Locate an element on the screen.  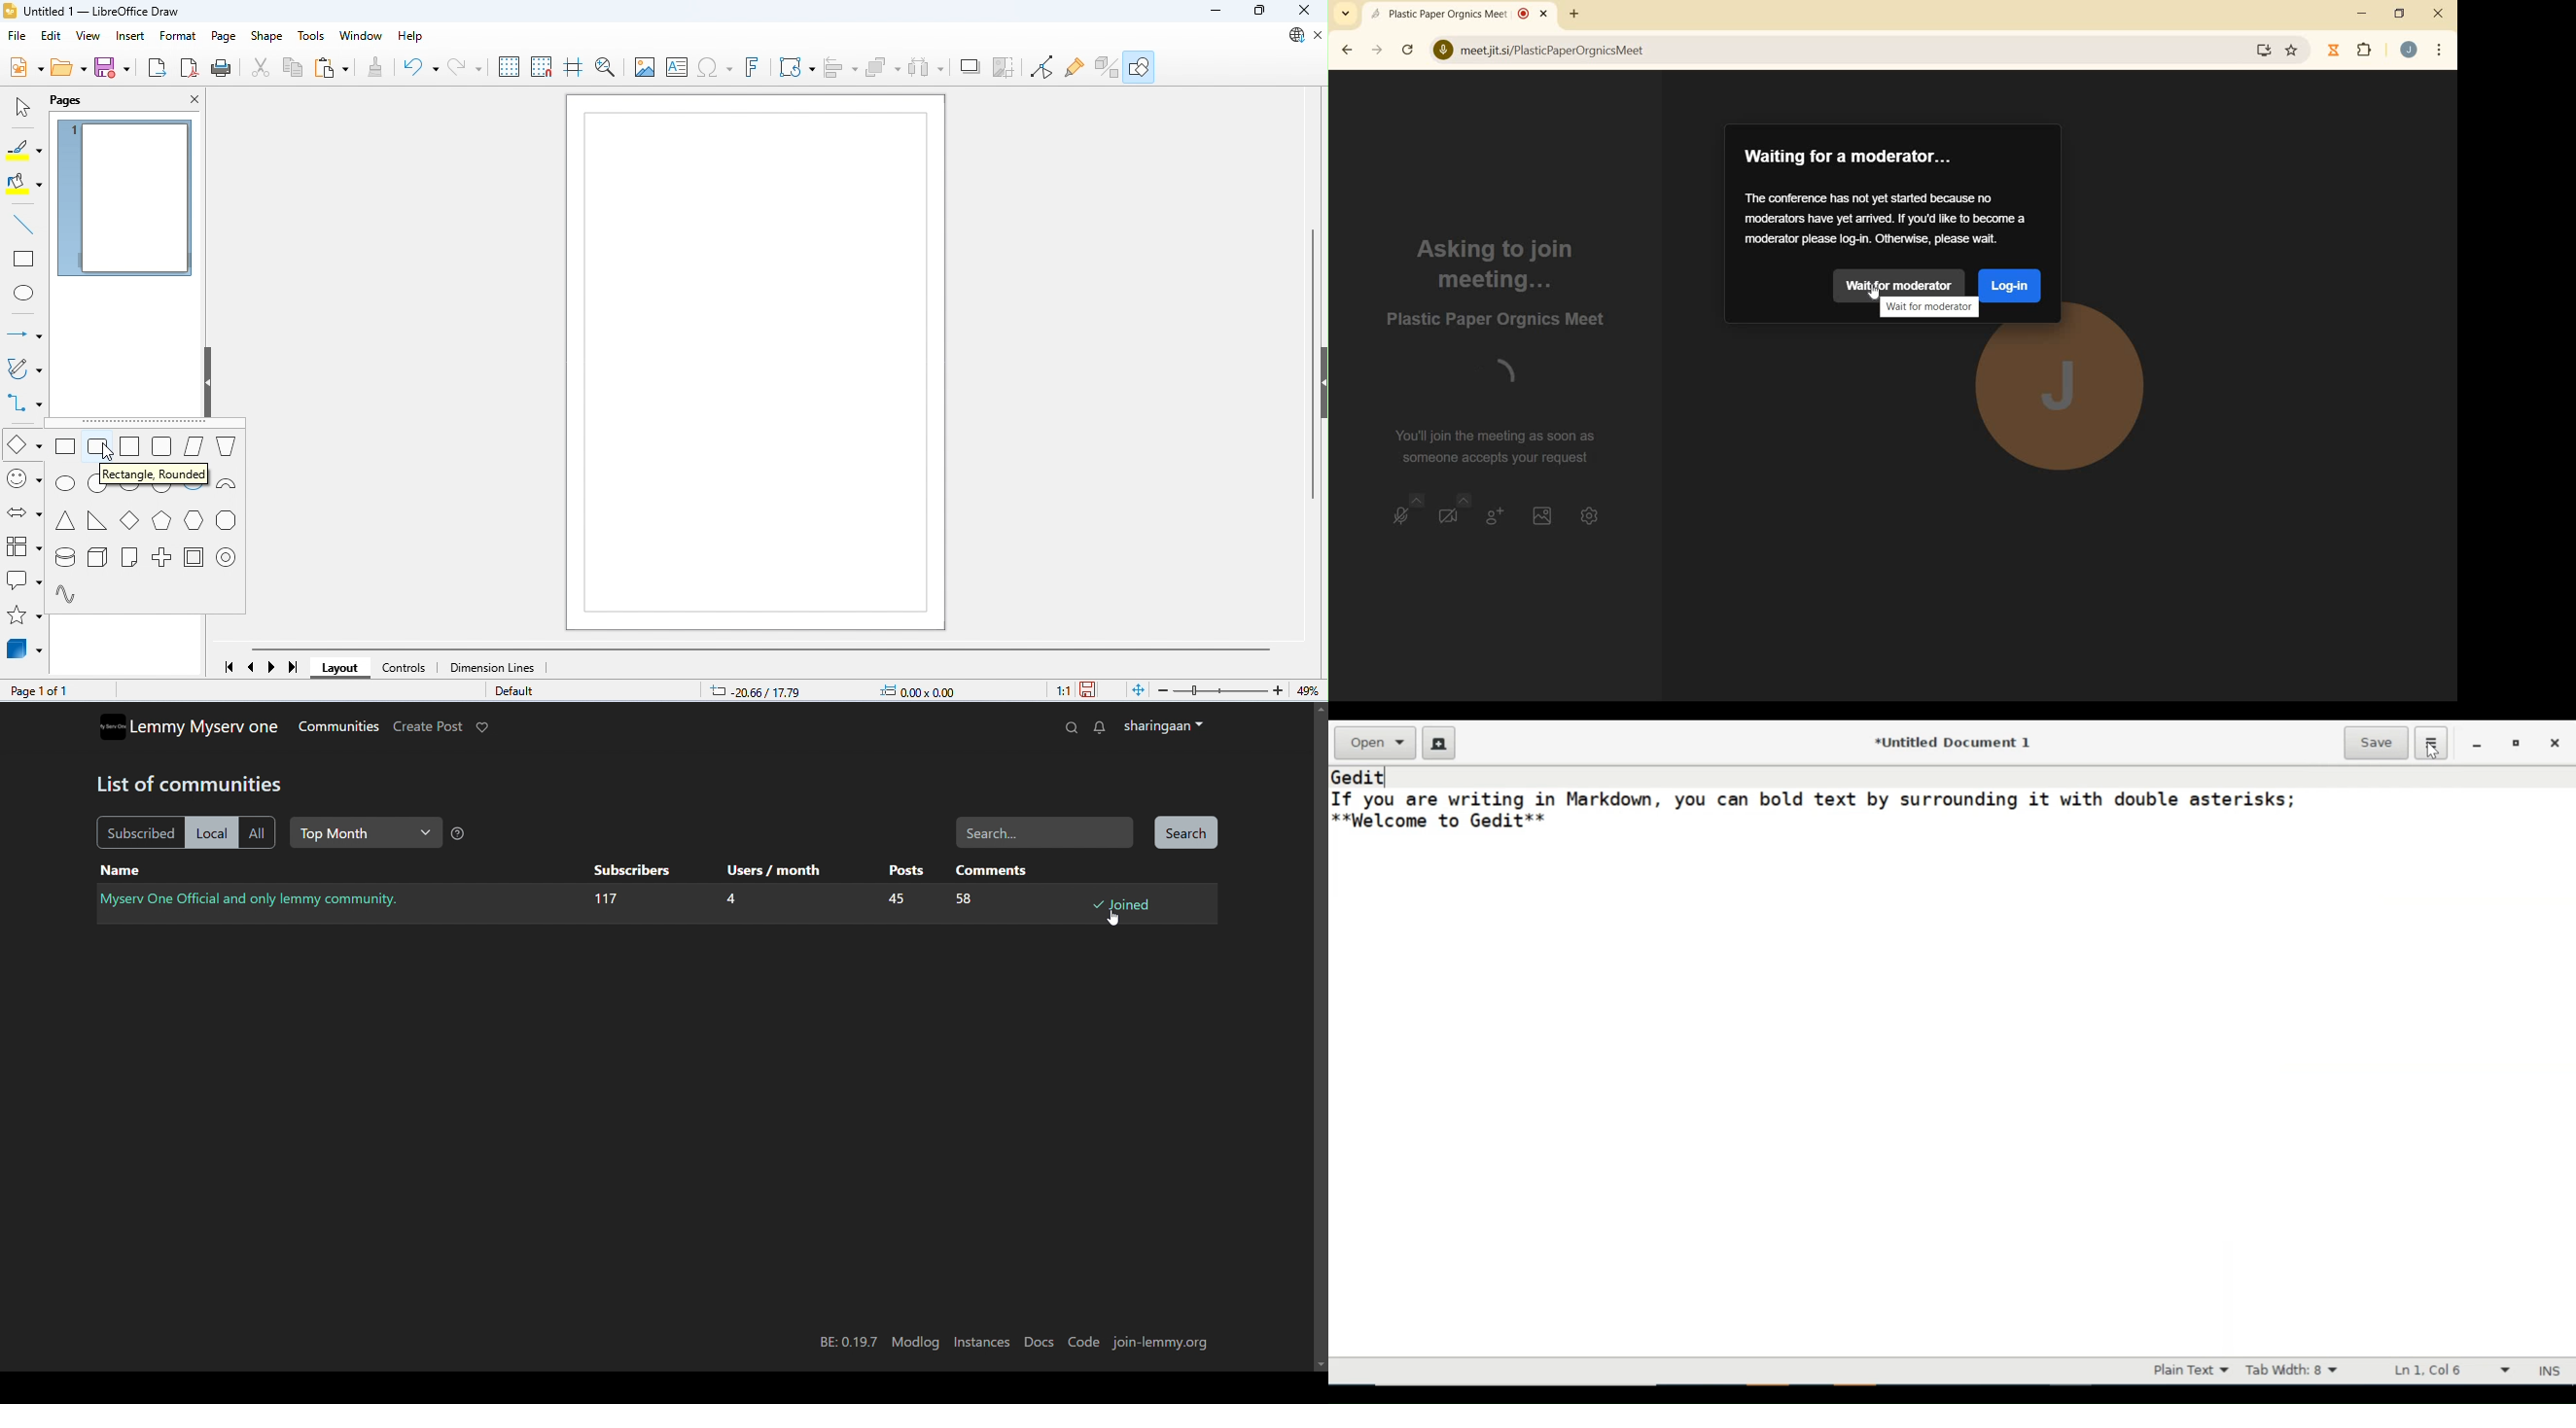
Myserv One Official and only lemmy community. is located at coordinates (253, 899).